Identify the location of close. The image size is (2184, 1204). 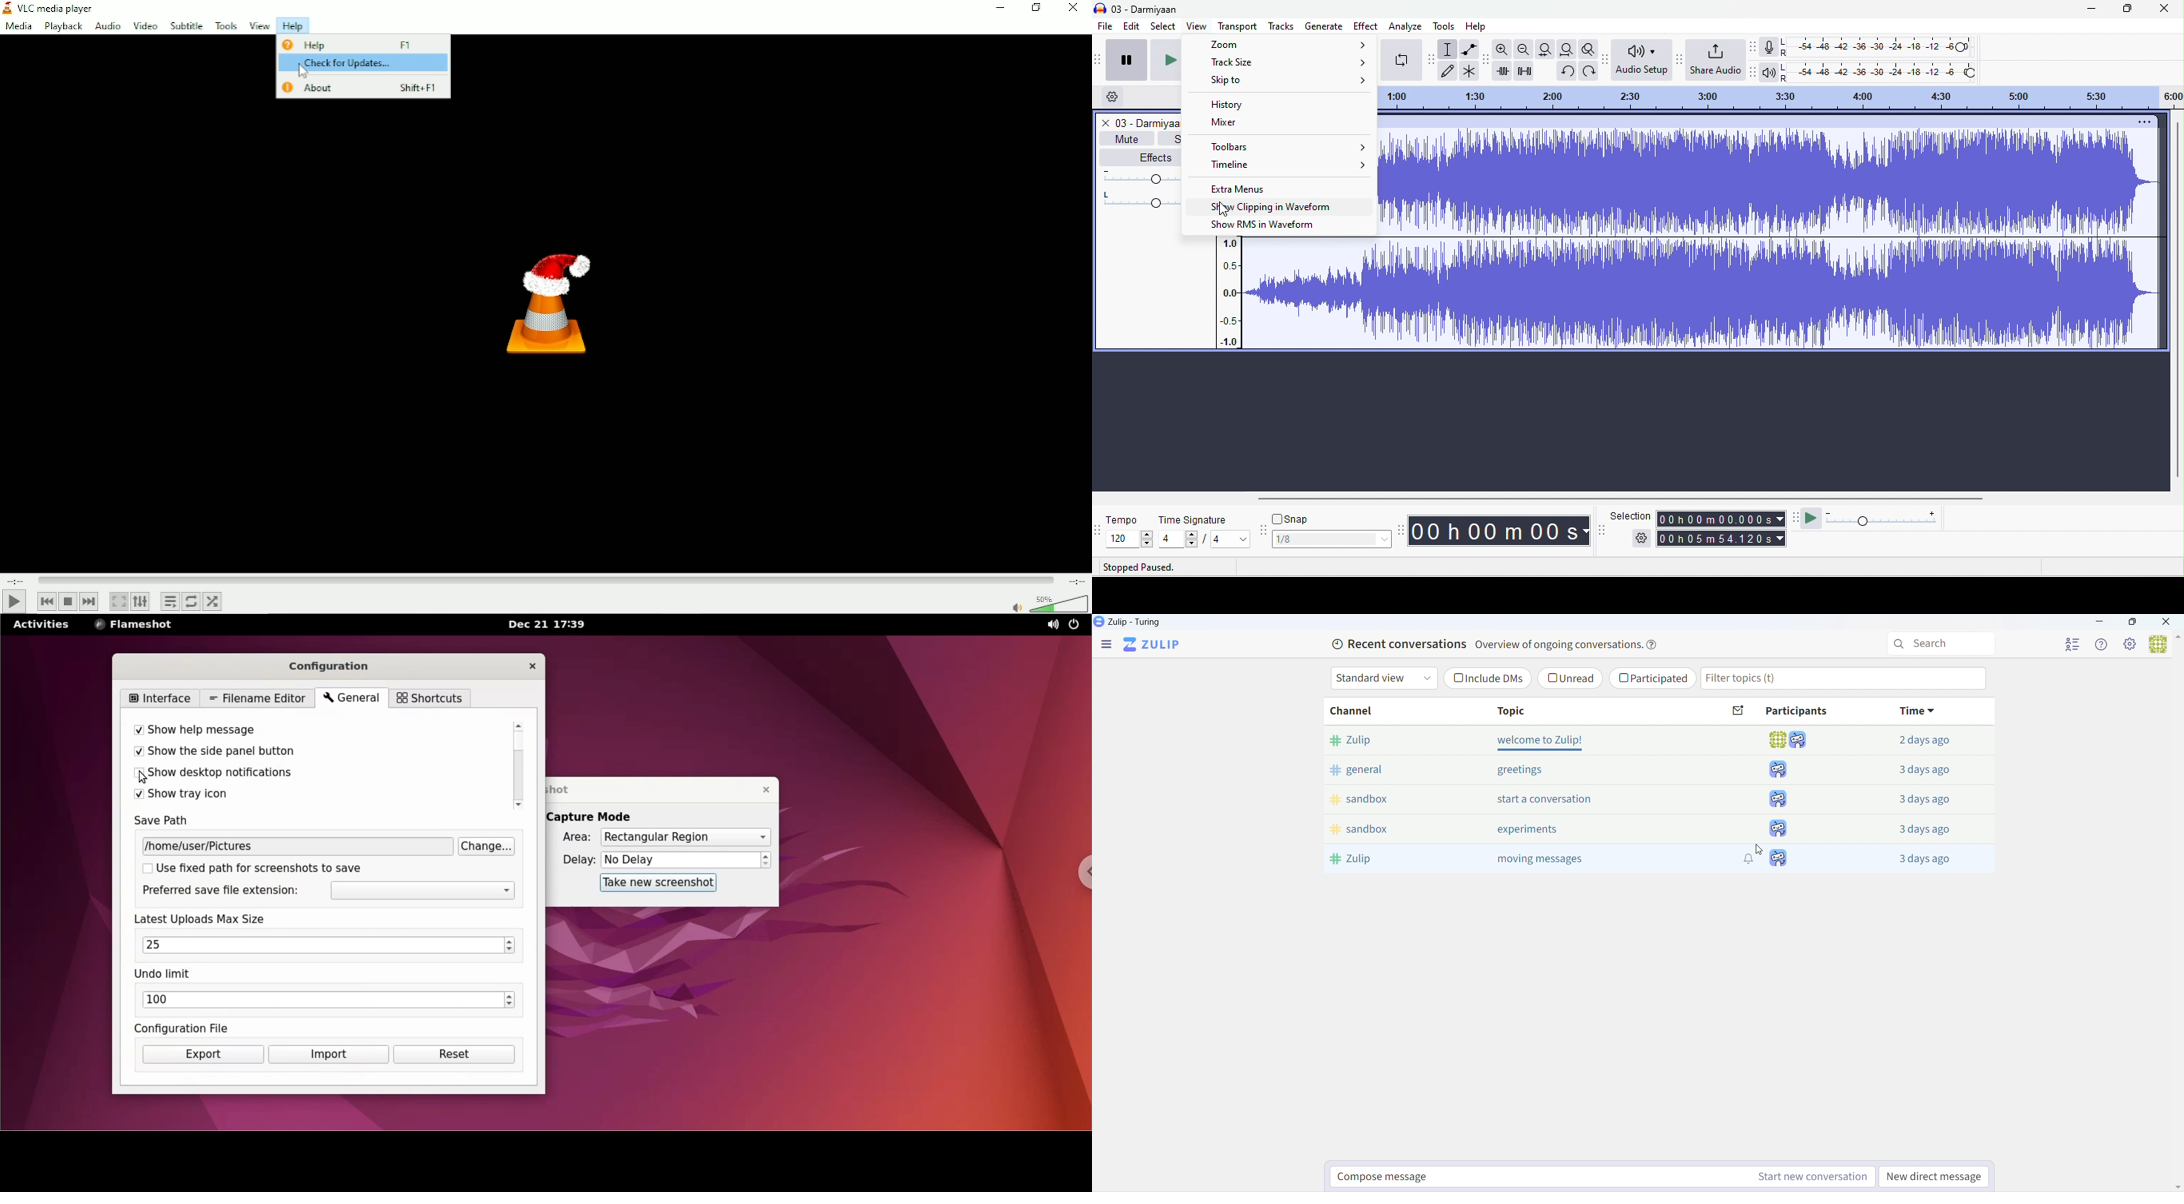
(2164, 10).